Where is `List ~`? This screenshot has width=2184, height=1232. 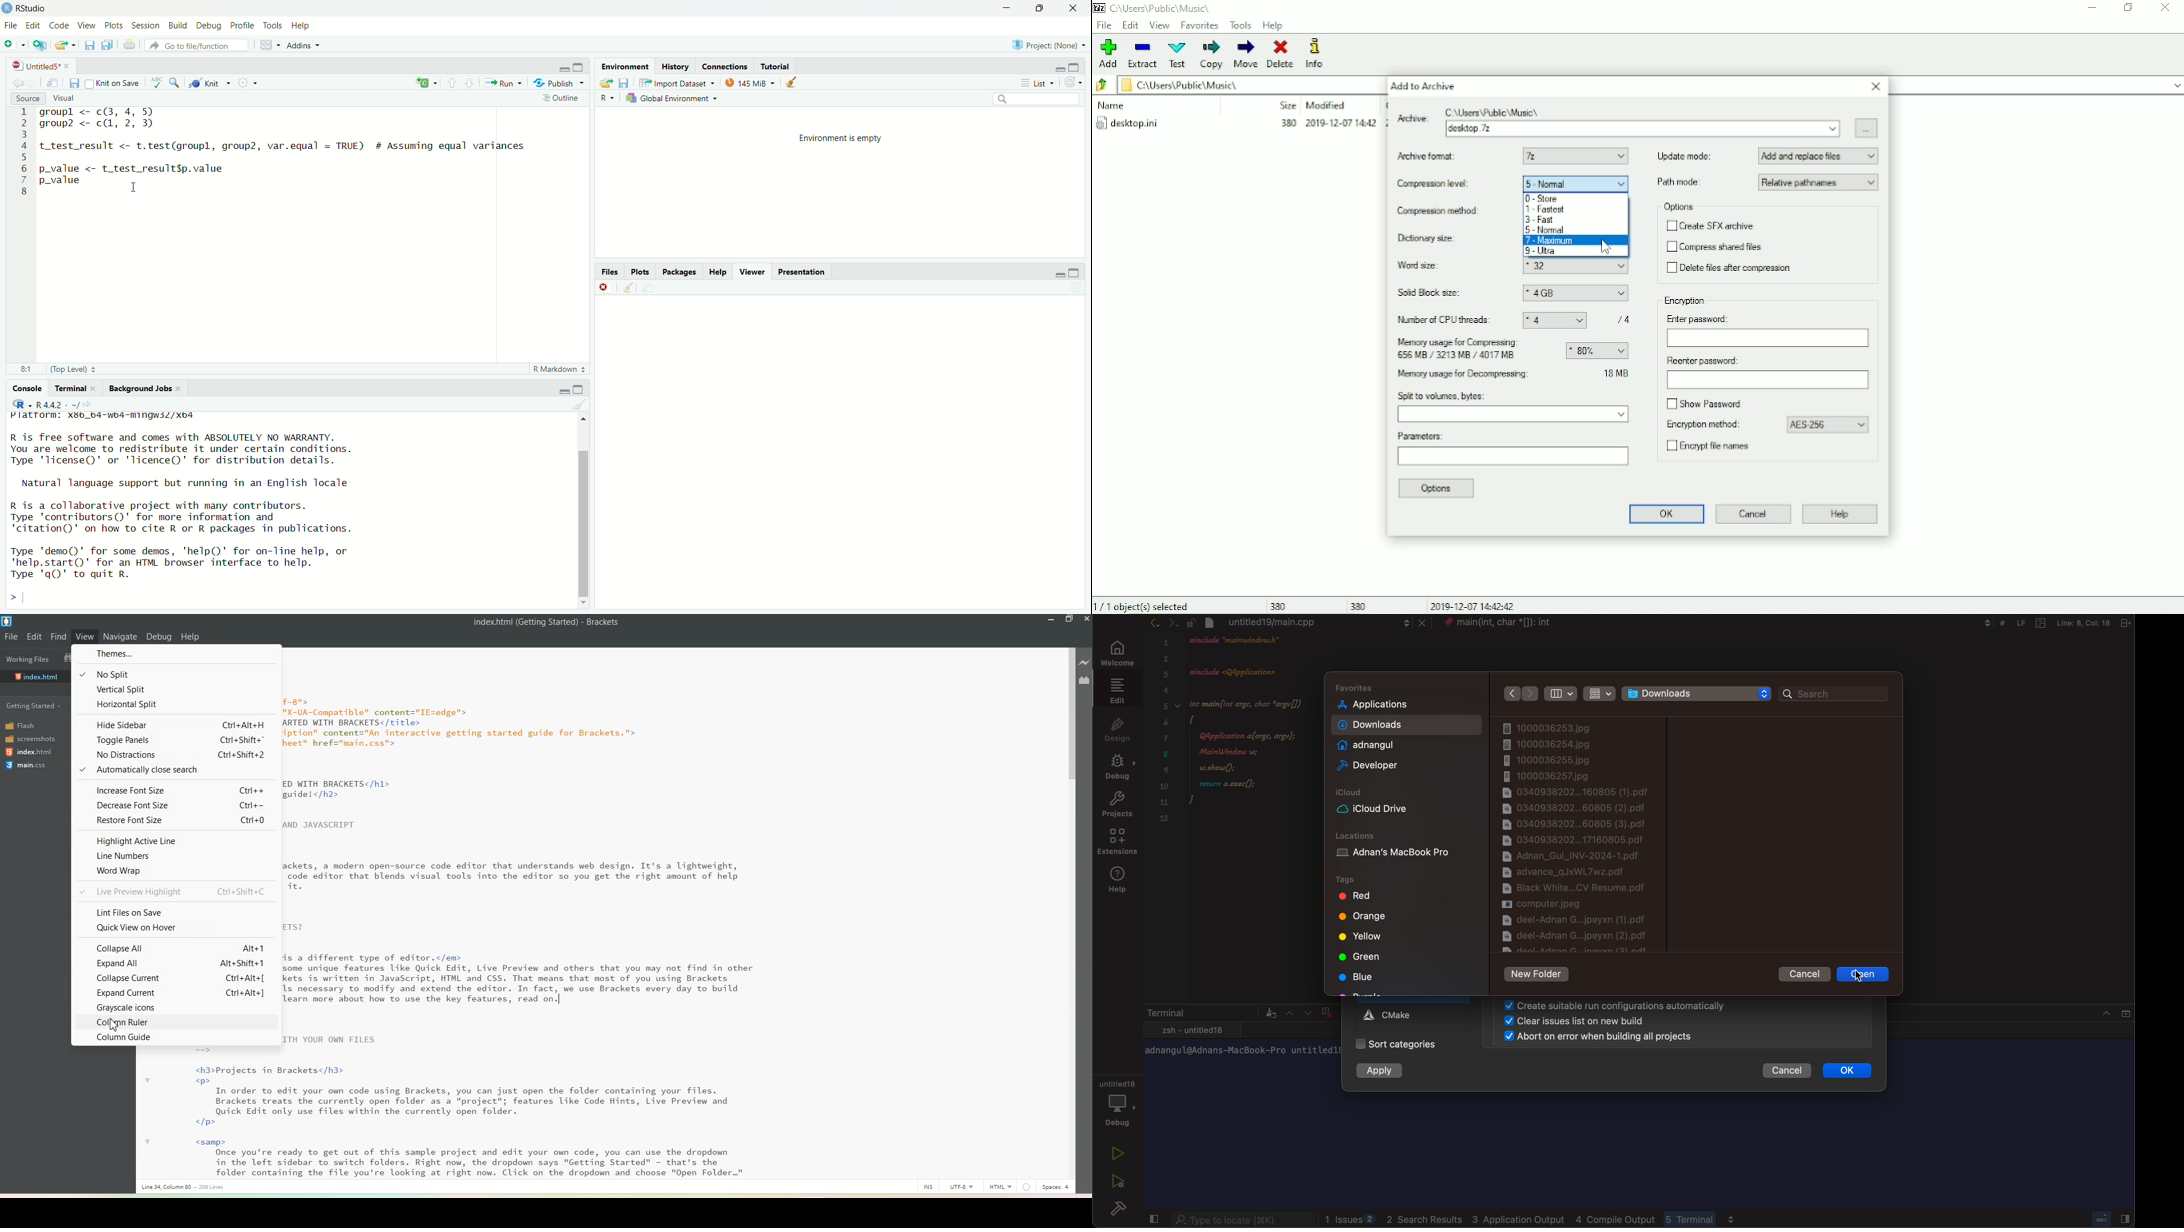
List ~ is located at coordinates (1035, 82).